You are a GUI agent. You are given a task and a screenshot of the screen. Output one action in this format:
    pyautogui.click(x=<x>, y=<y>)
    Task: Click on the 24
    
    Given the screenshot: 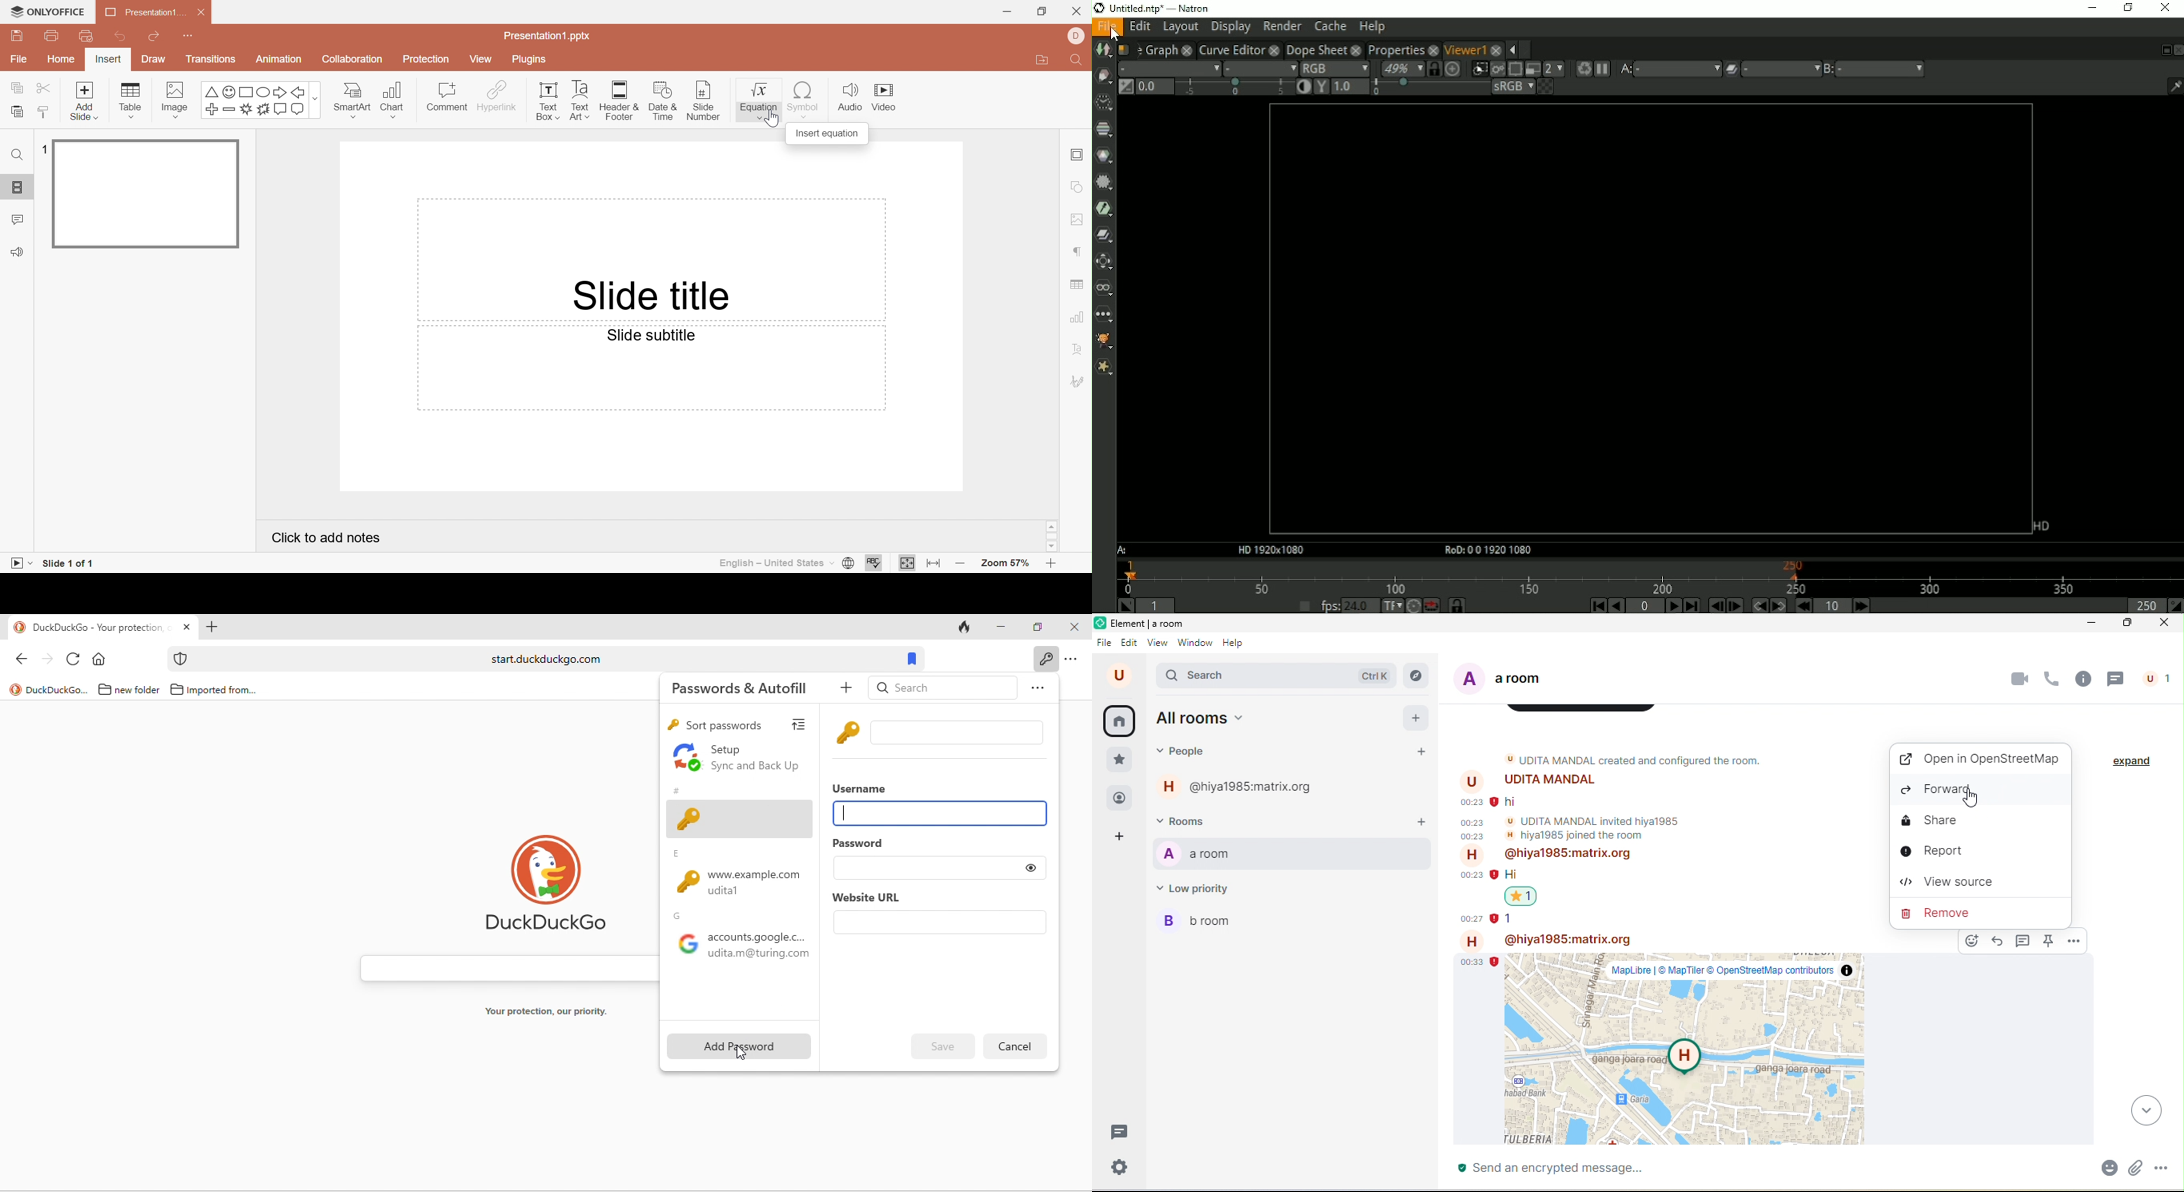 What is the action you would take?
    pyautogui.click(x=1360, y=605)
    